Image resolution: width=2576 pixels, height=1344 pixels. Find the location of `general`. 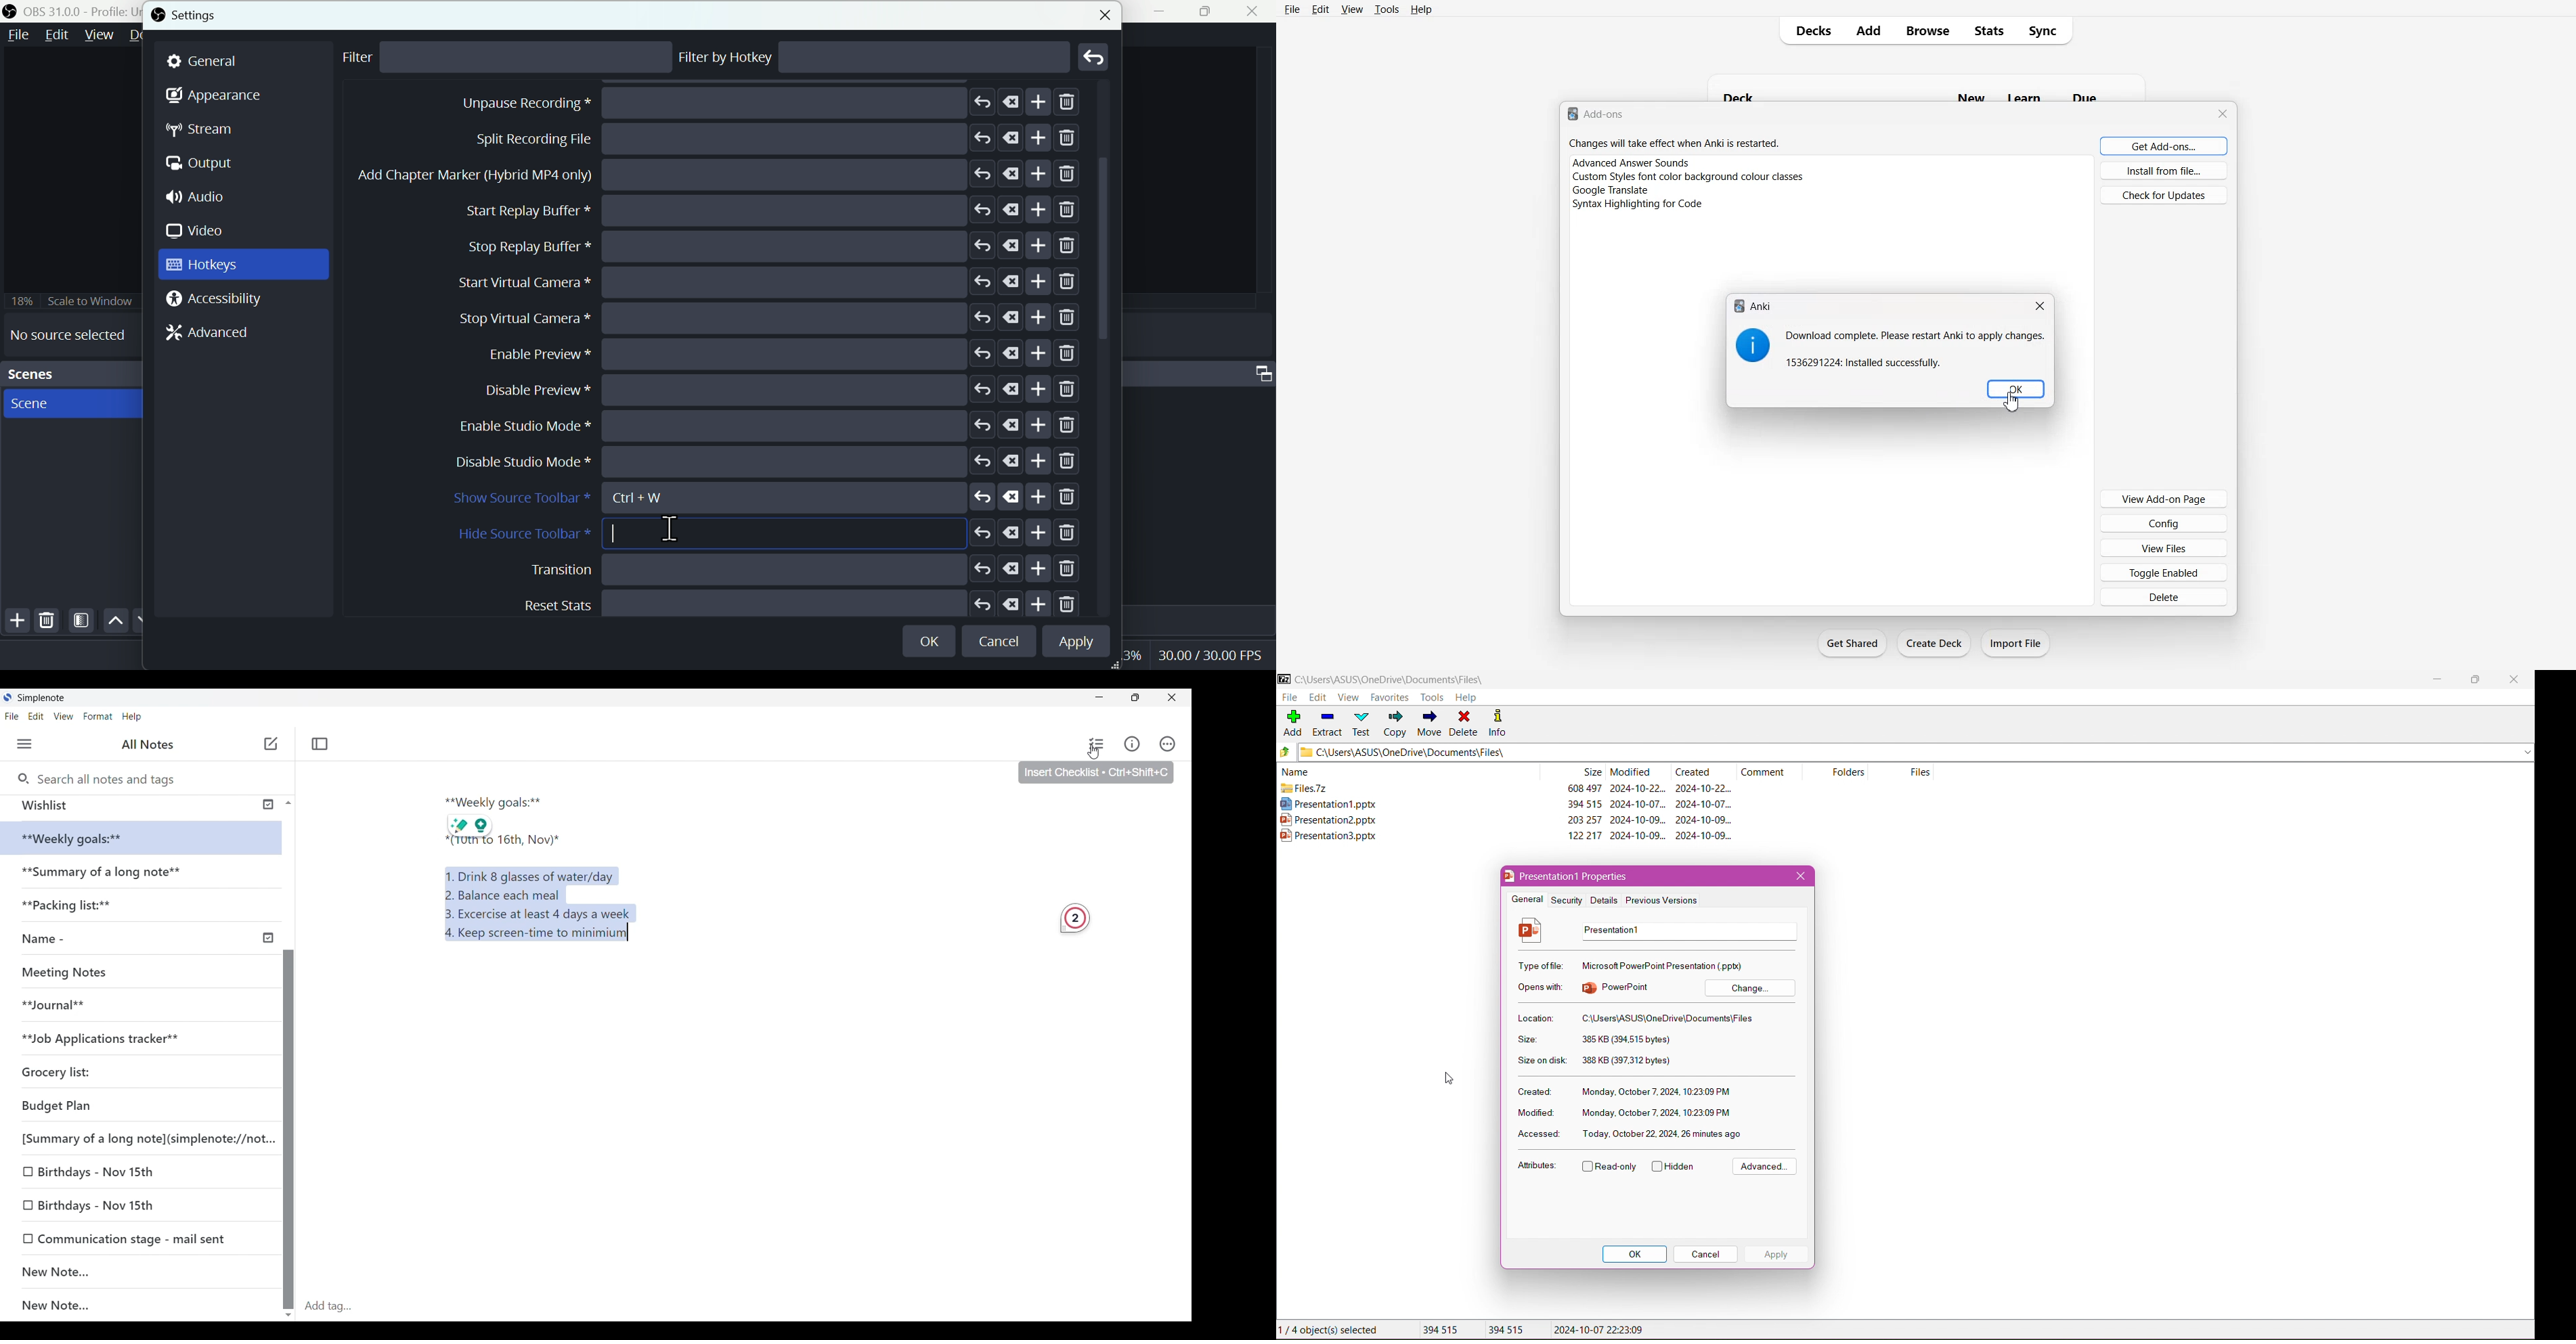

general is located at coordinates (244, 61).